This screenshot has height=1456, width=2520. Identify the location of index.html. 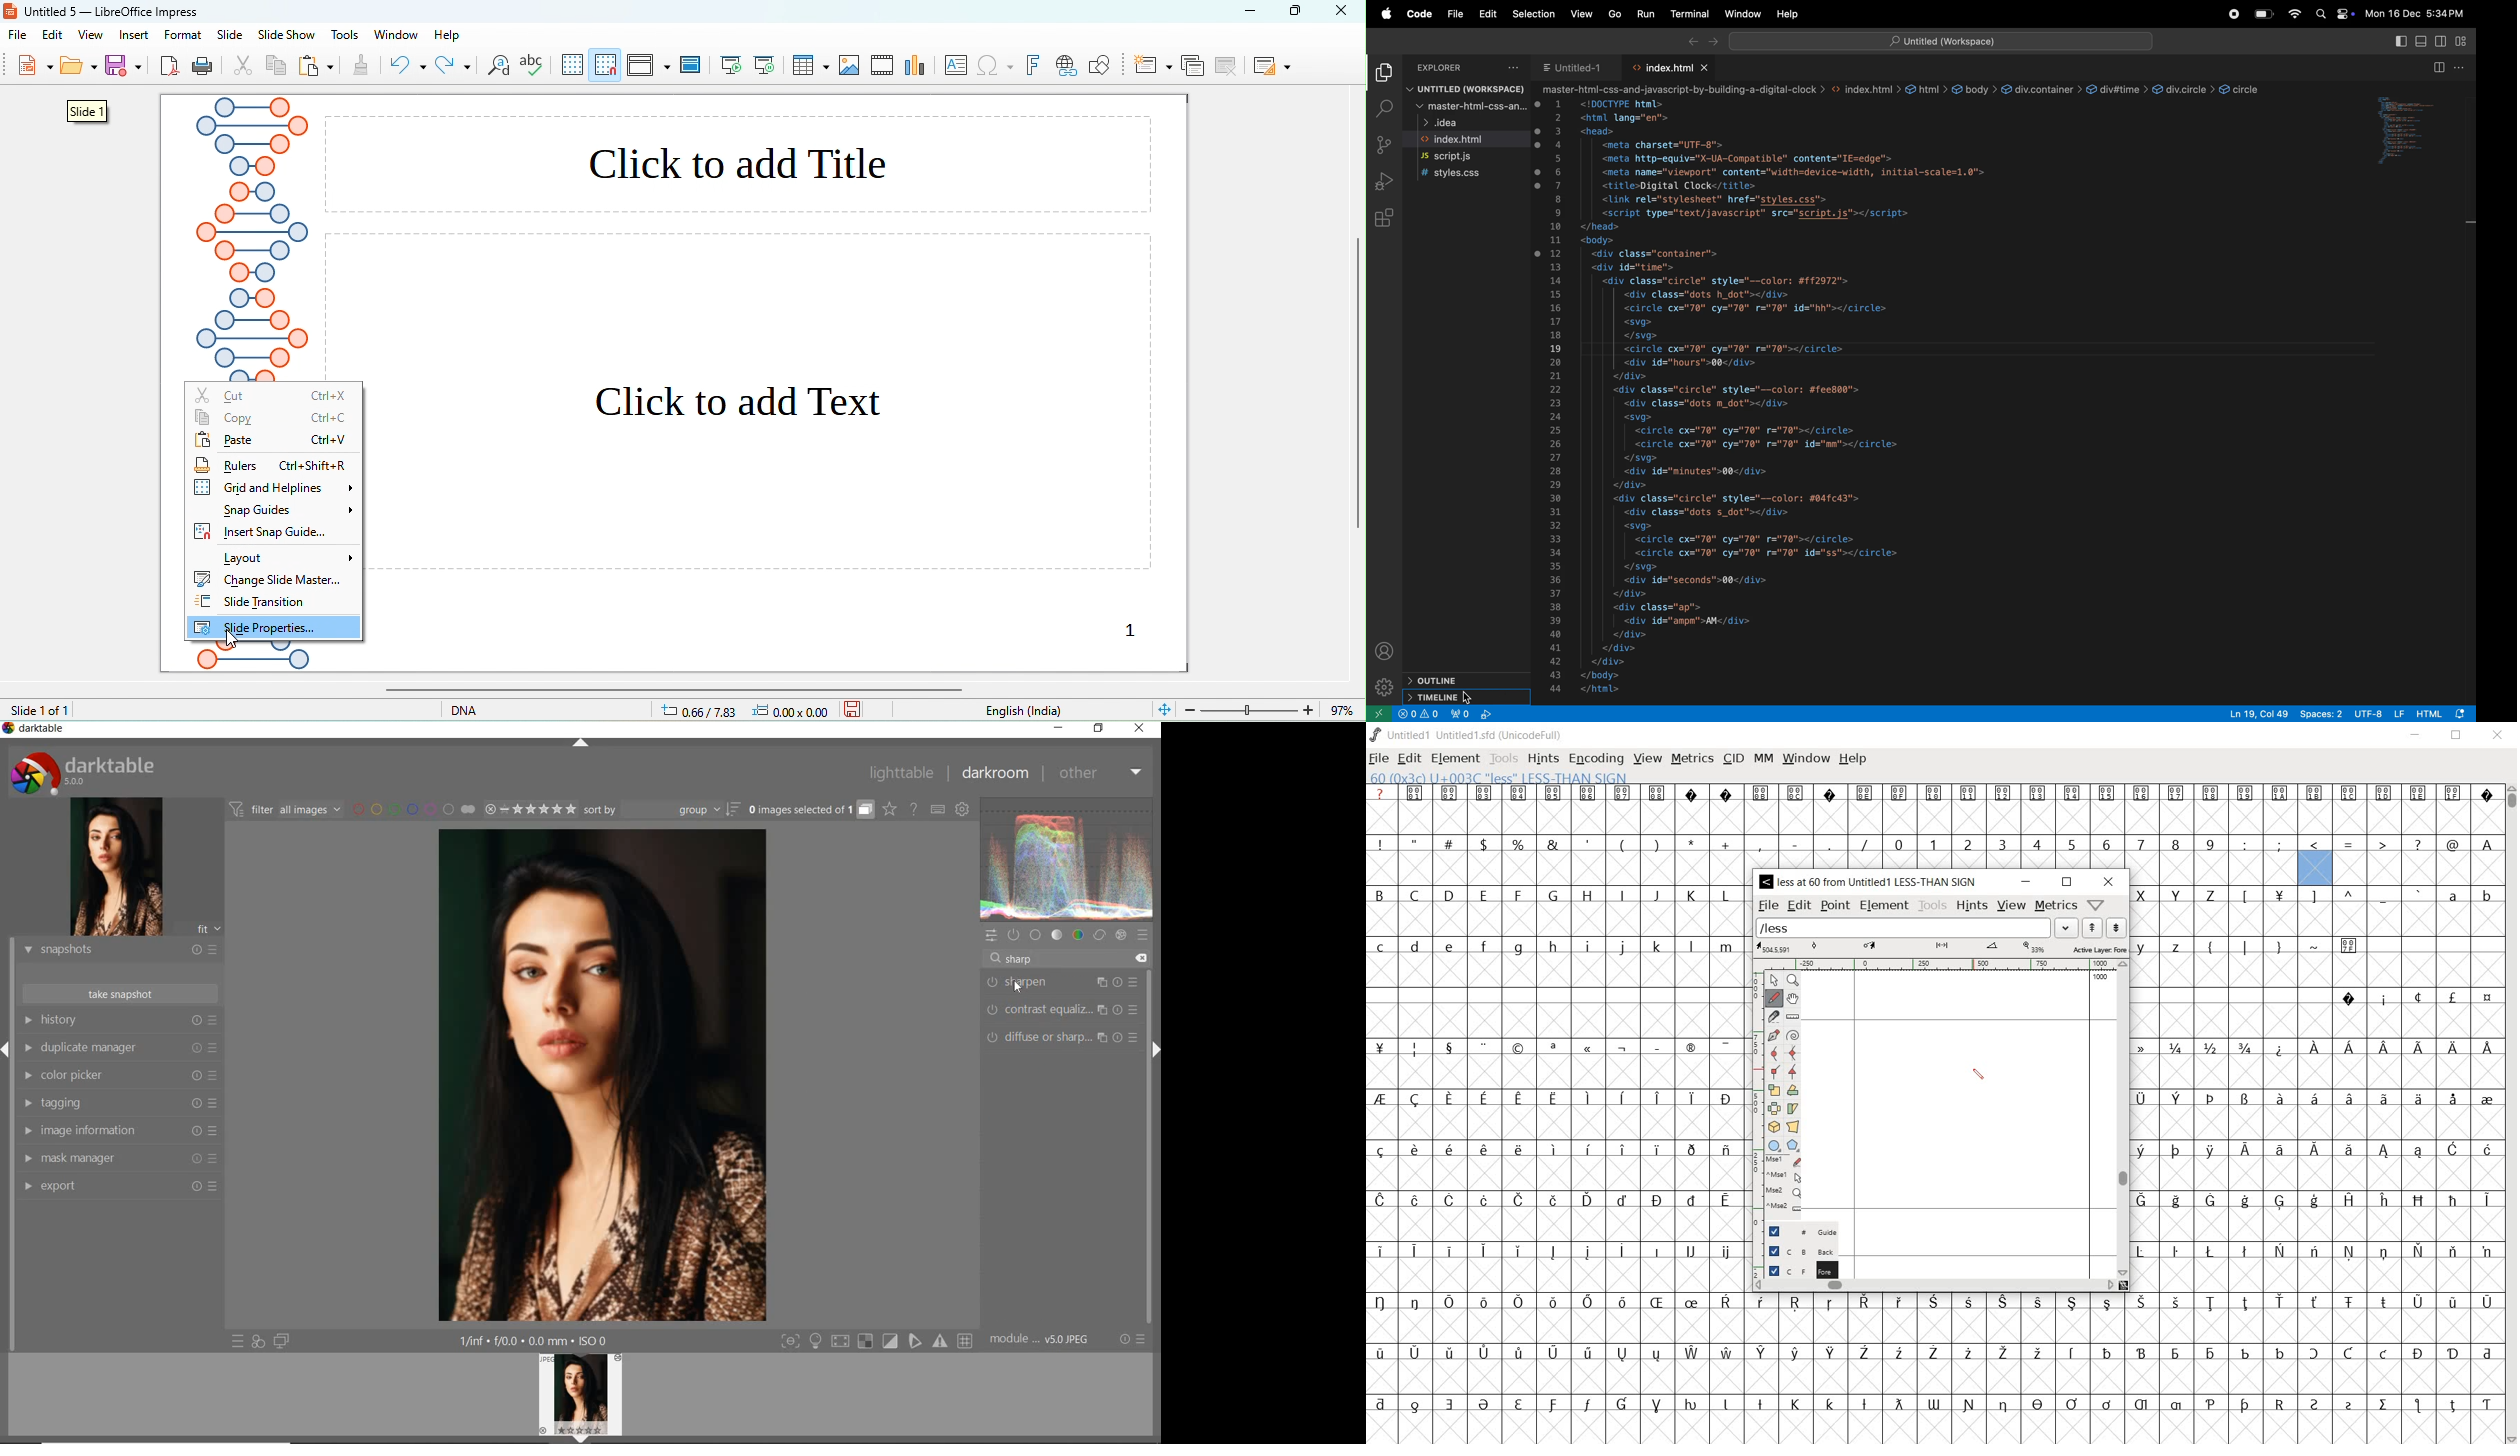
(1674, 67).